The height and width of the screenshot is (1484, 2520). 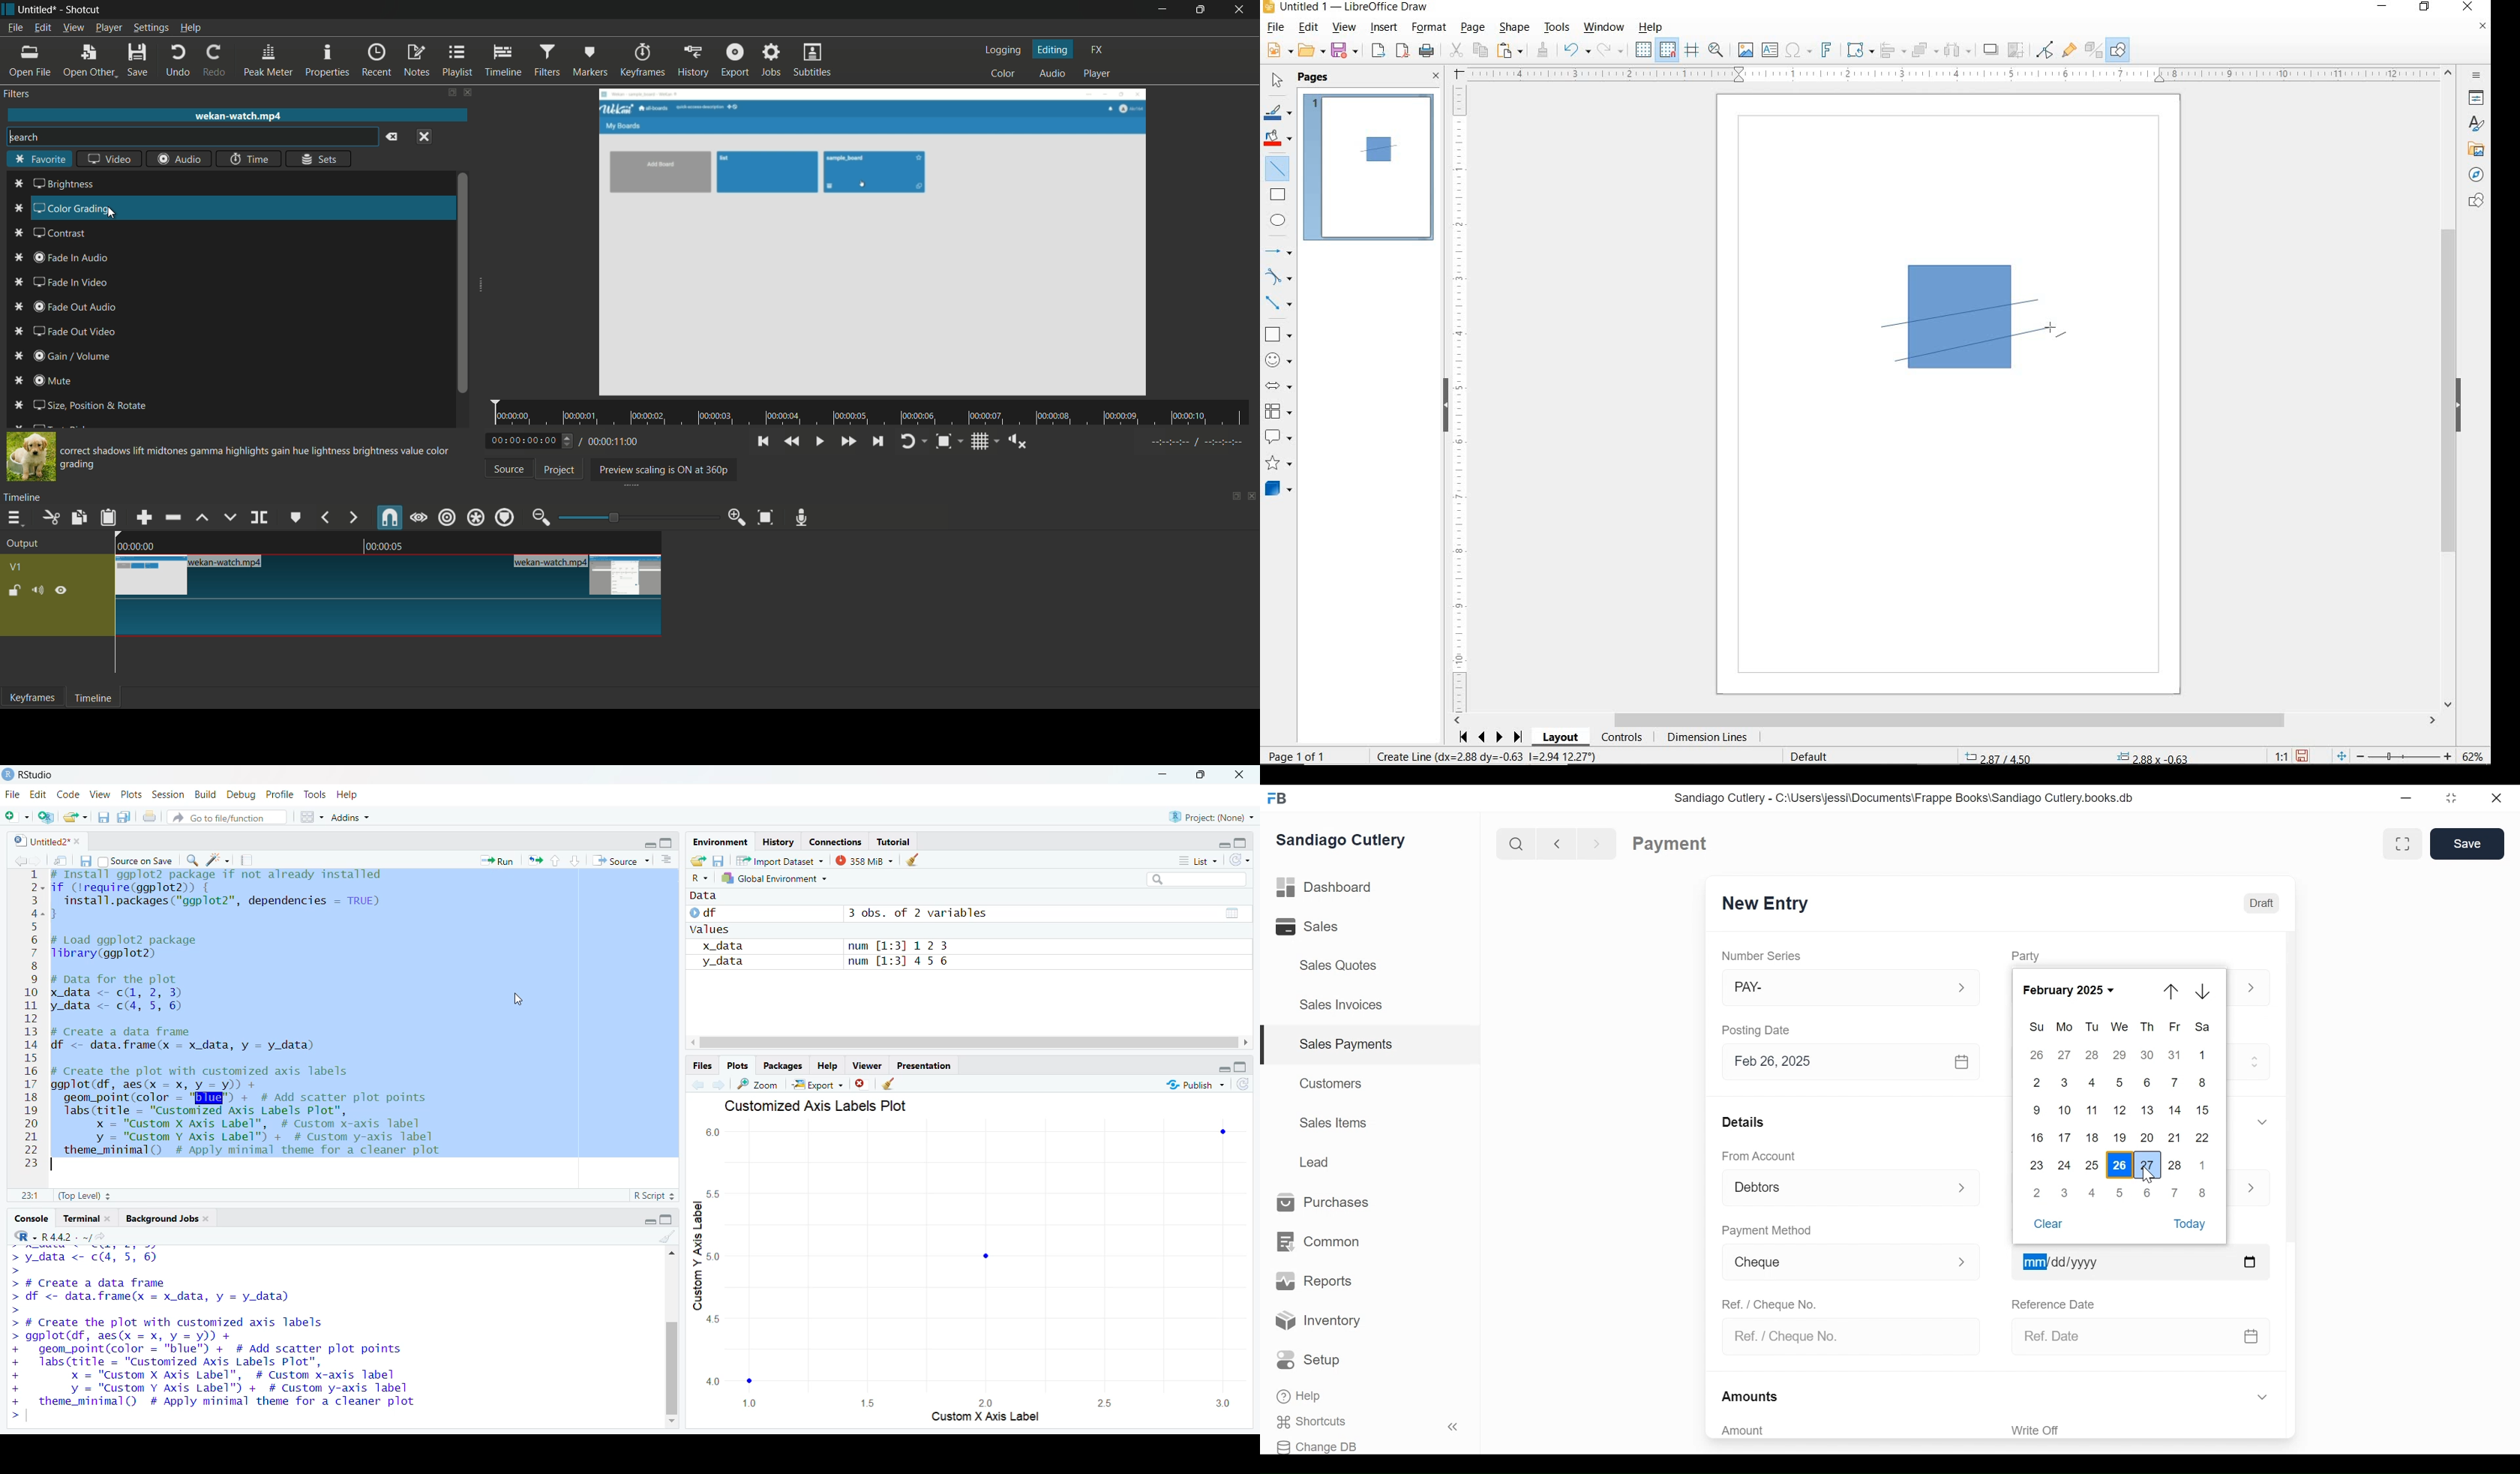 What do you see at coordinates (834, 841) in the screenshot?
I see `Connections` at bounding box center [834, 841].